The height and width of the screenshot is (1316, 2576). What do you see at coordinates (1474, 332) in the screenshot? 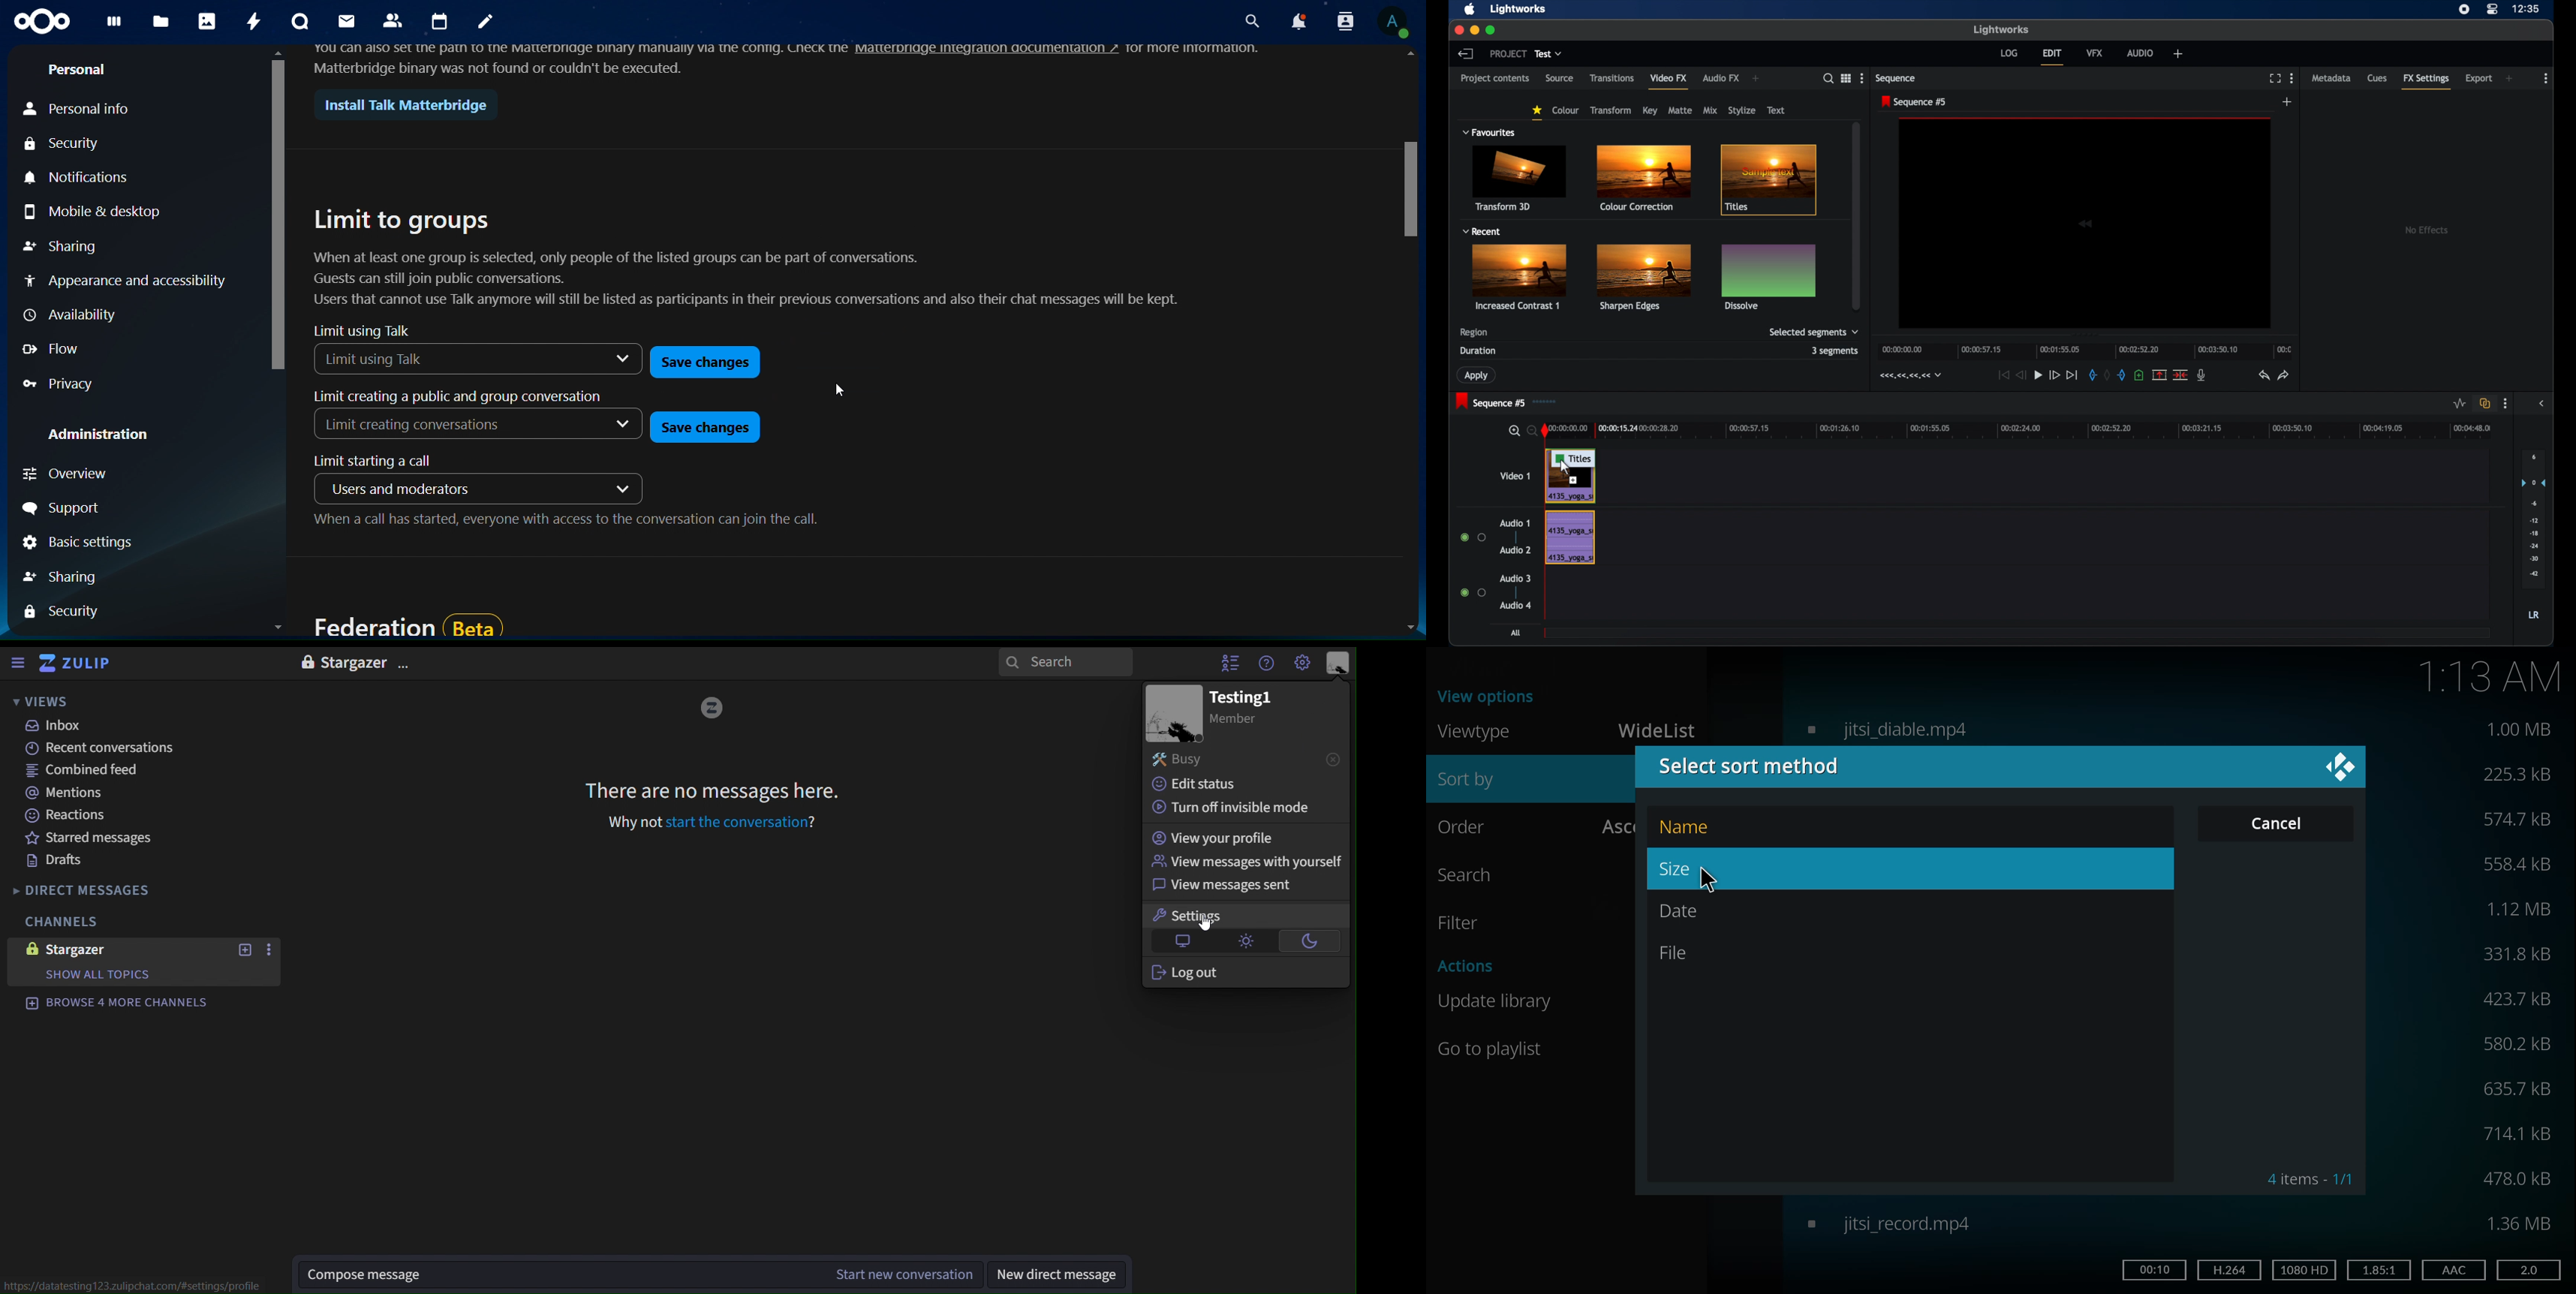
I see `region` at bounding box center [1474, 332].